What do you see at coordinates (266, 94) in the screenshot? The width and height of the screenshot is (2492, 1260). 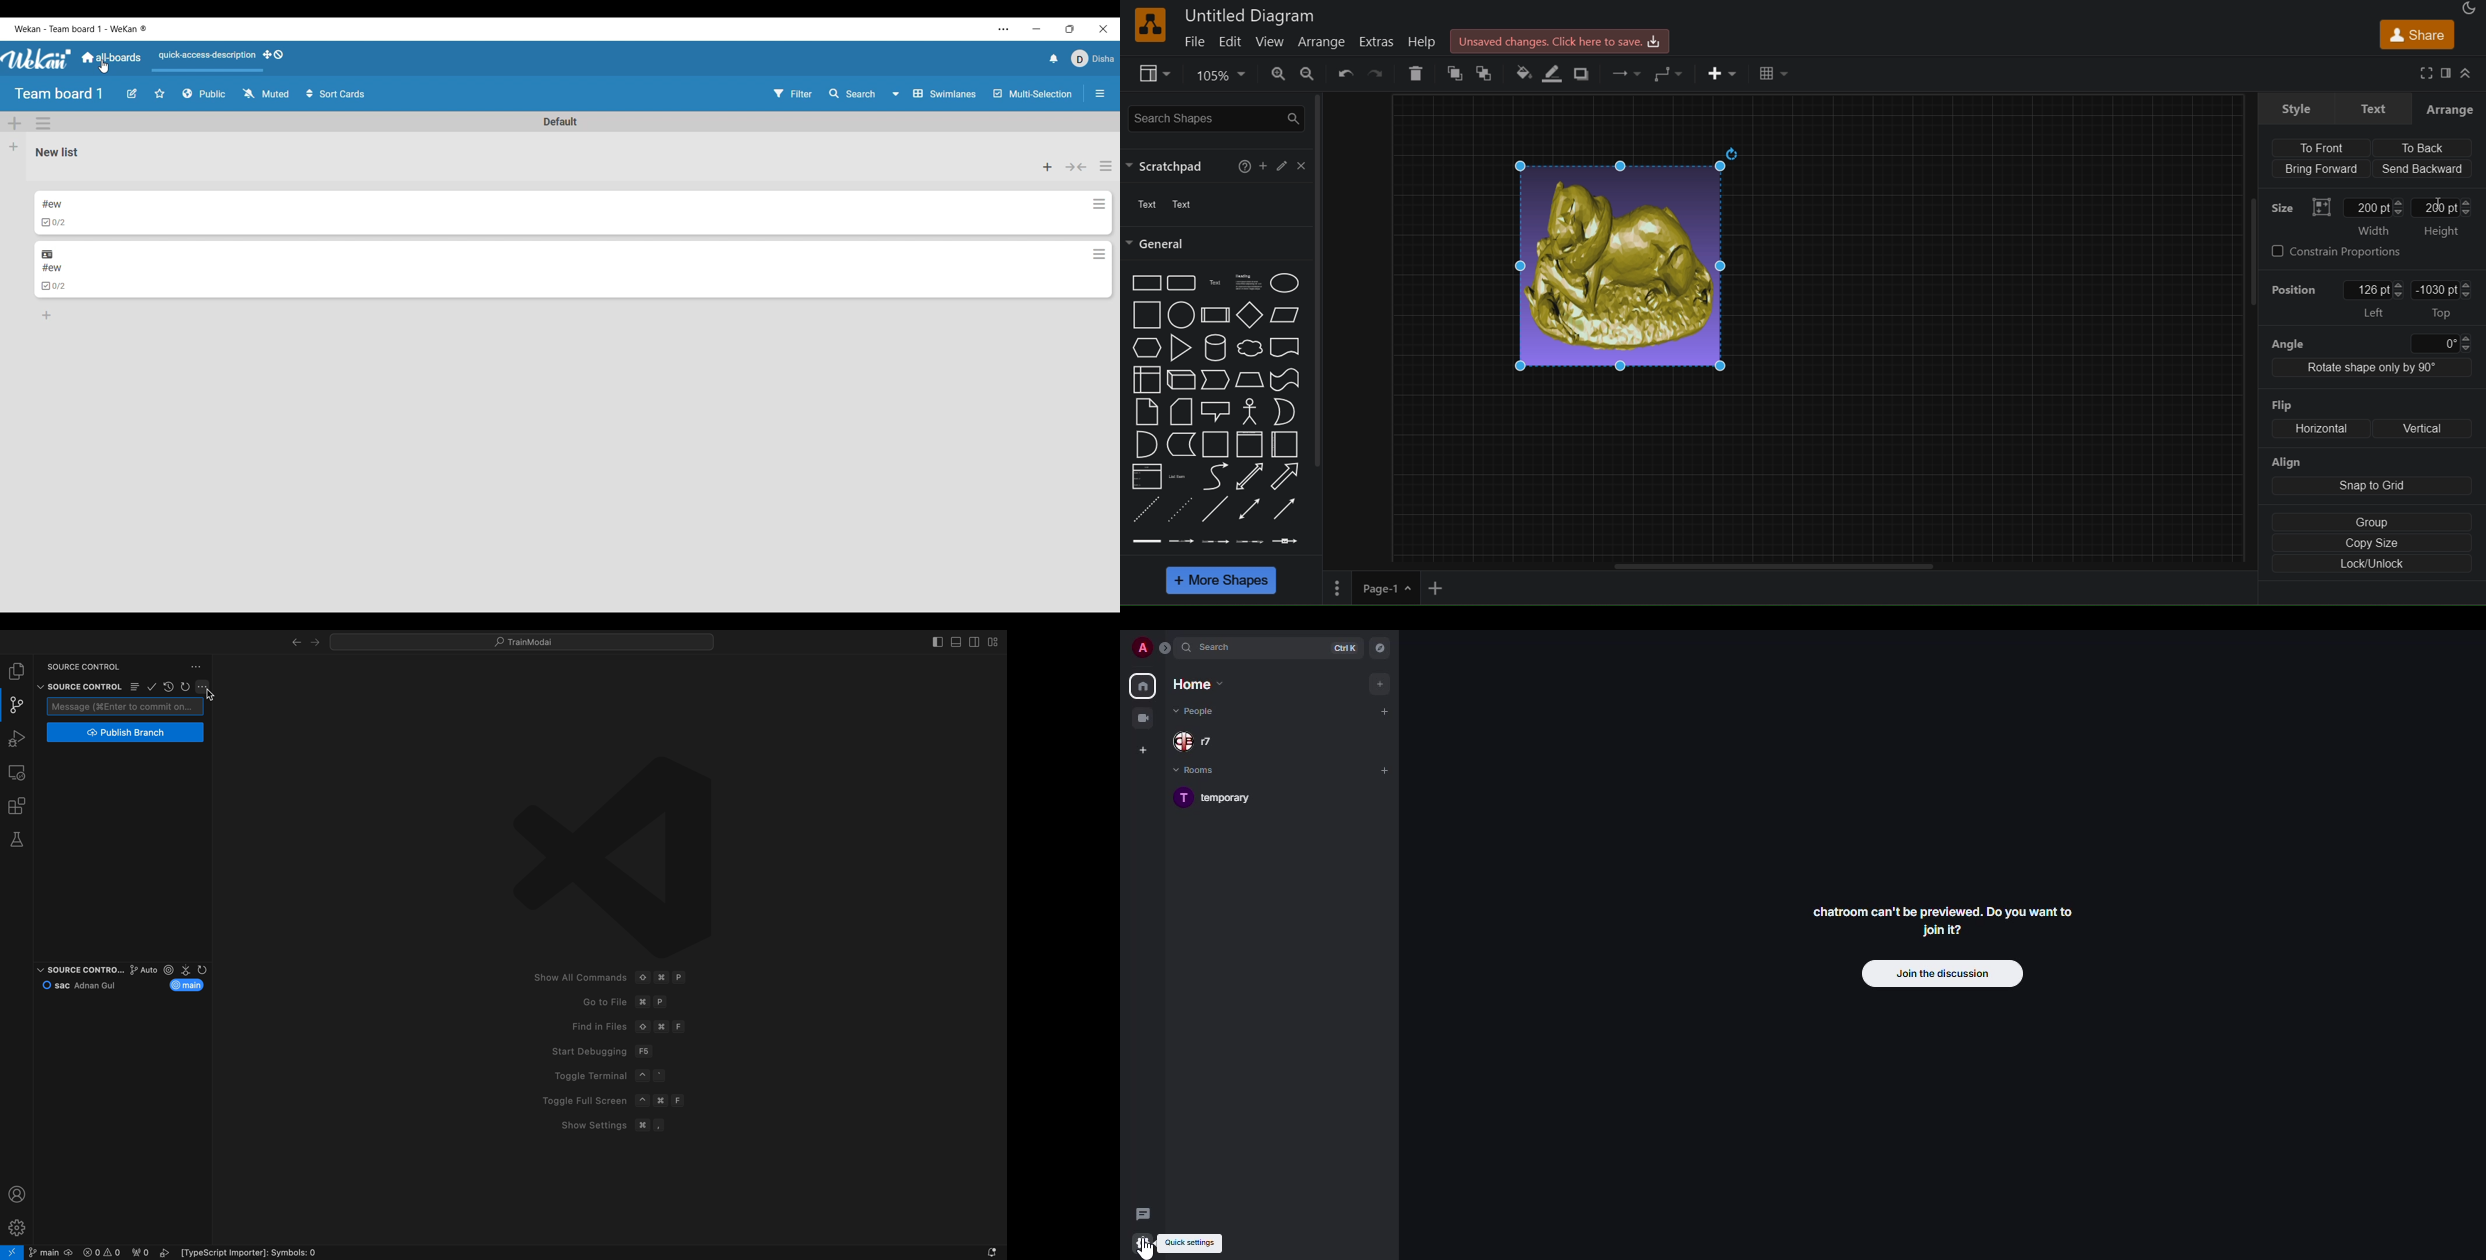 I see `Muted` at bounding box center [266, 94].